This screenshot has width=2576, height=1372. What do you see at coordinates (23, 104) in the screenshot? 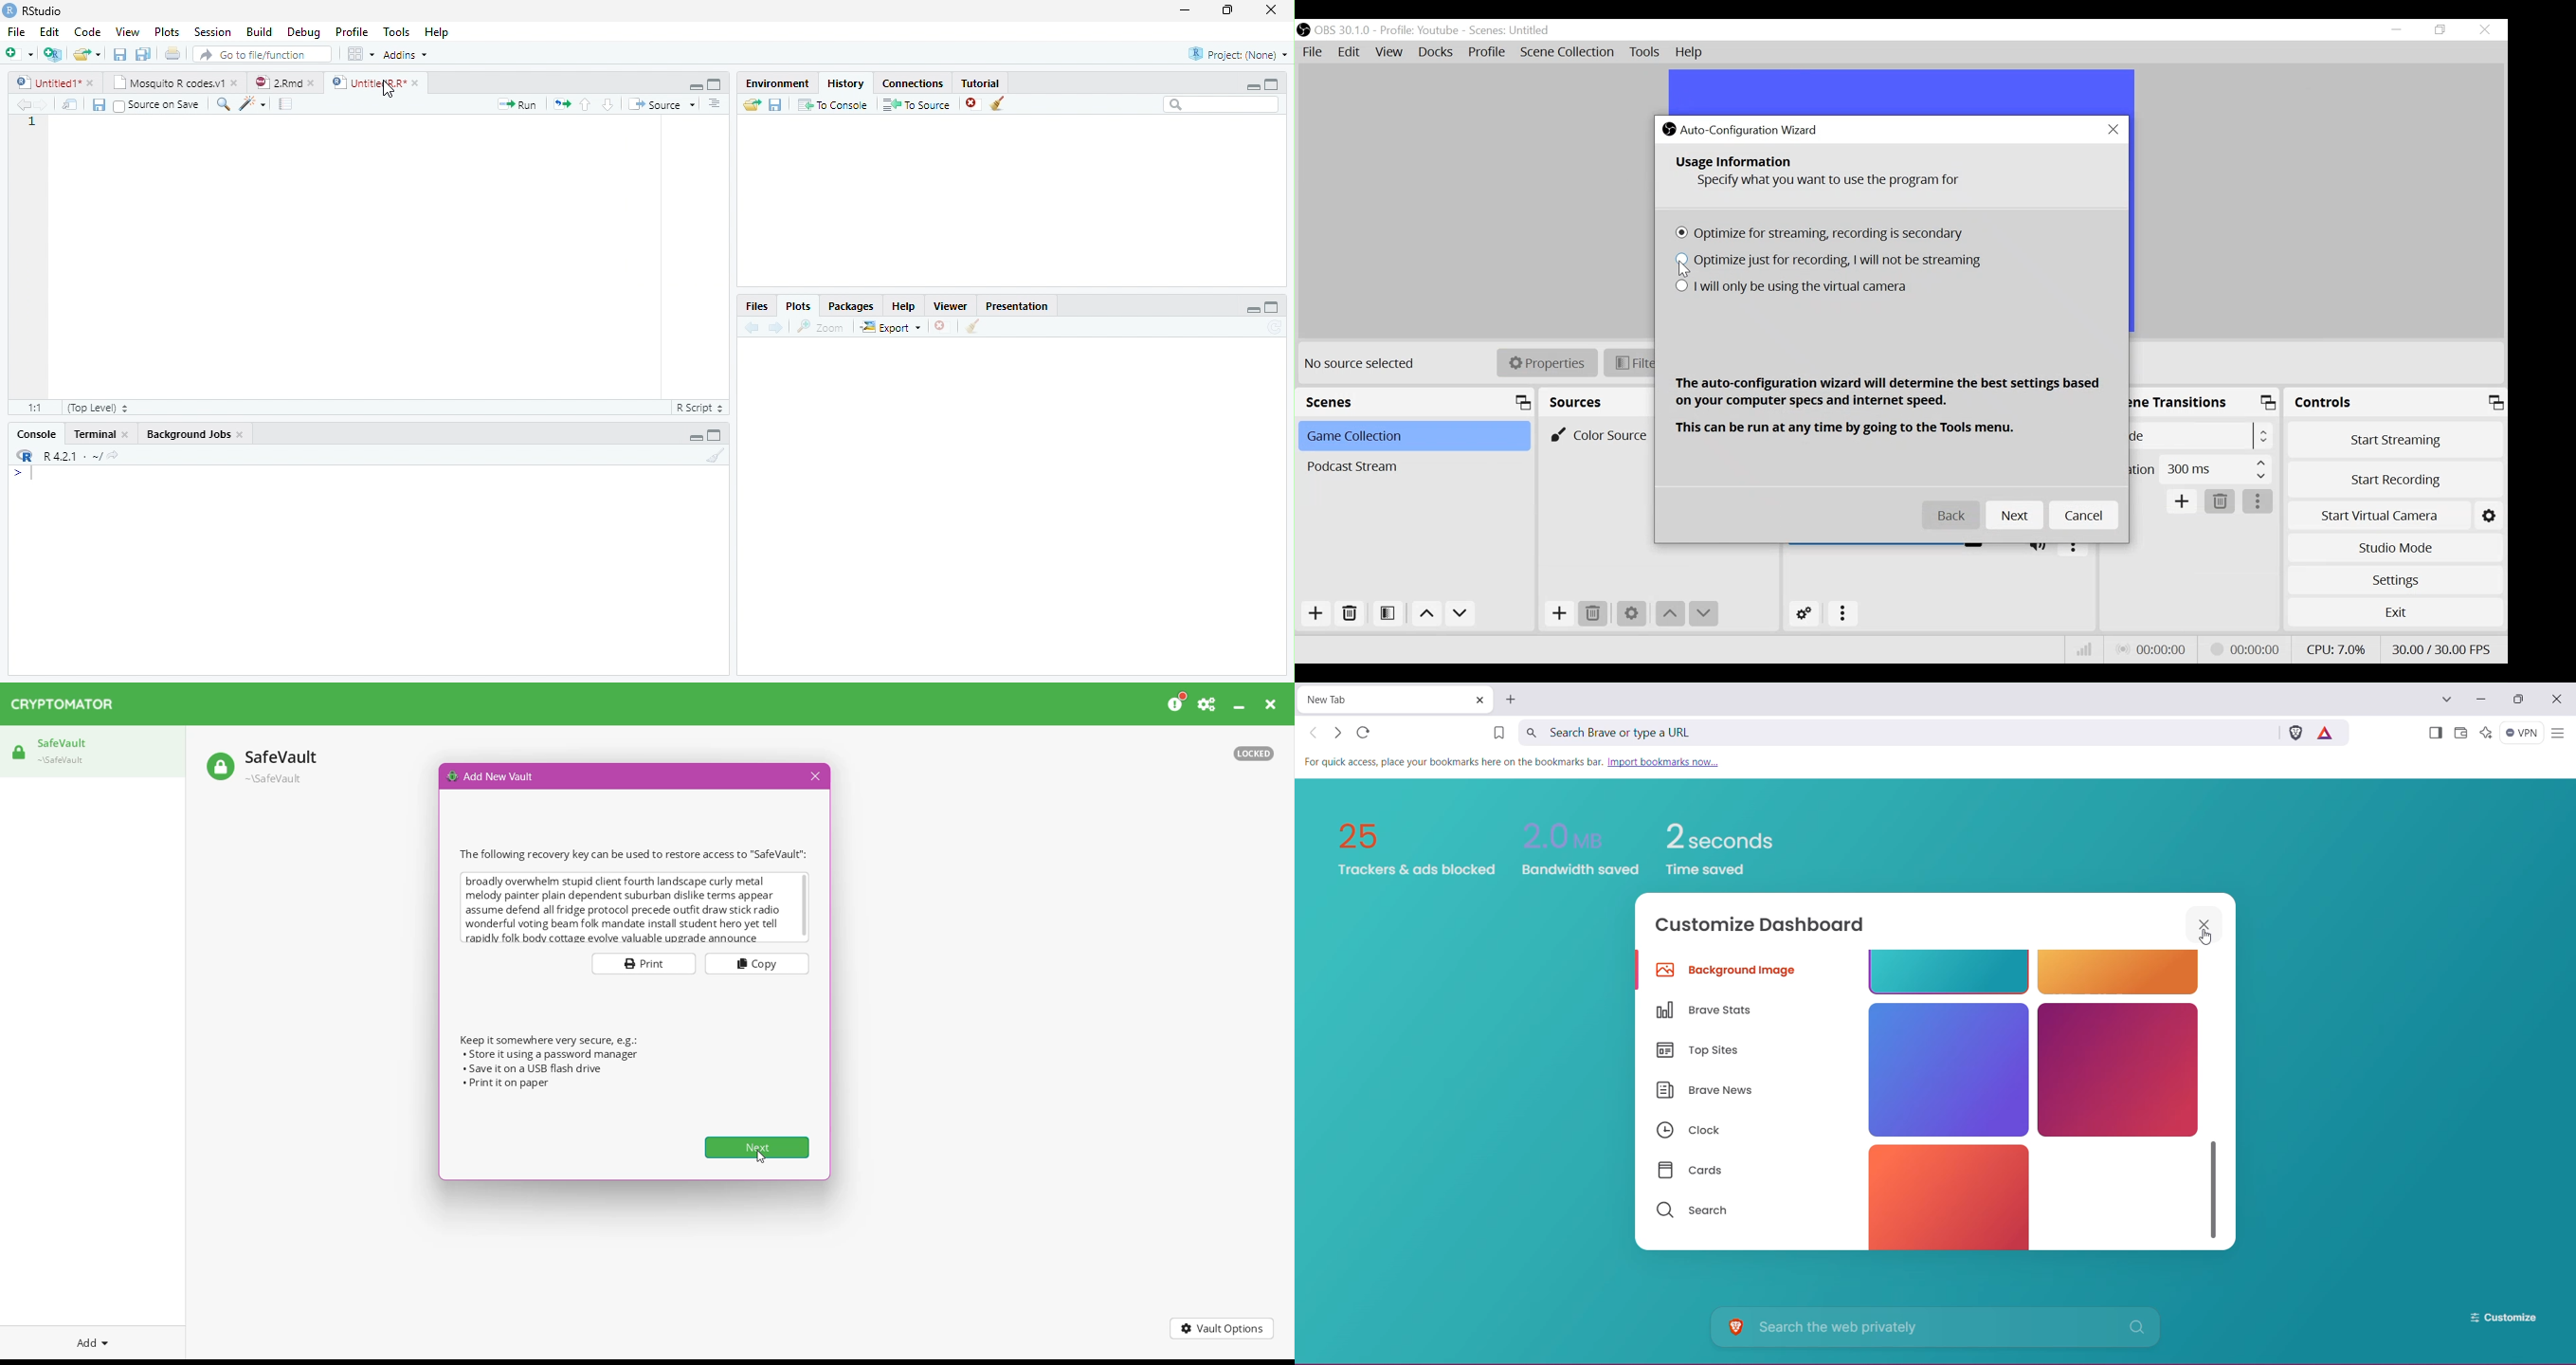
I see `Go back to previous source location` at bounding box center [23, 104].